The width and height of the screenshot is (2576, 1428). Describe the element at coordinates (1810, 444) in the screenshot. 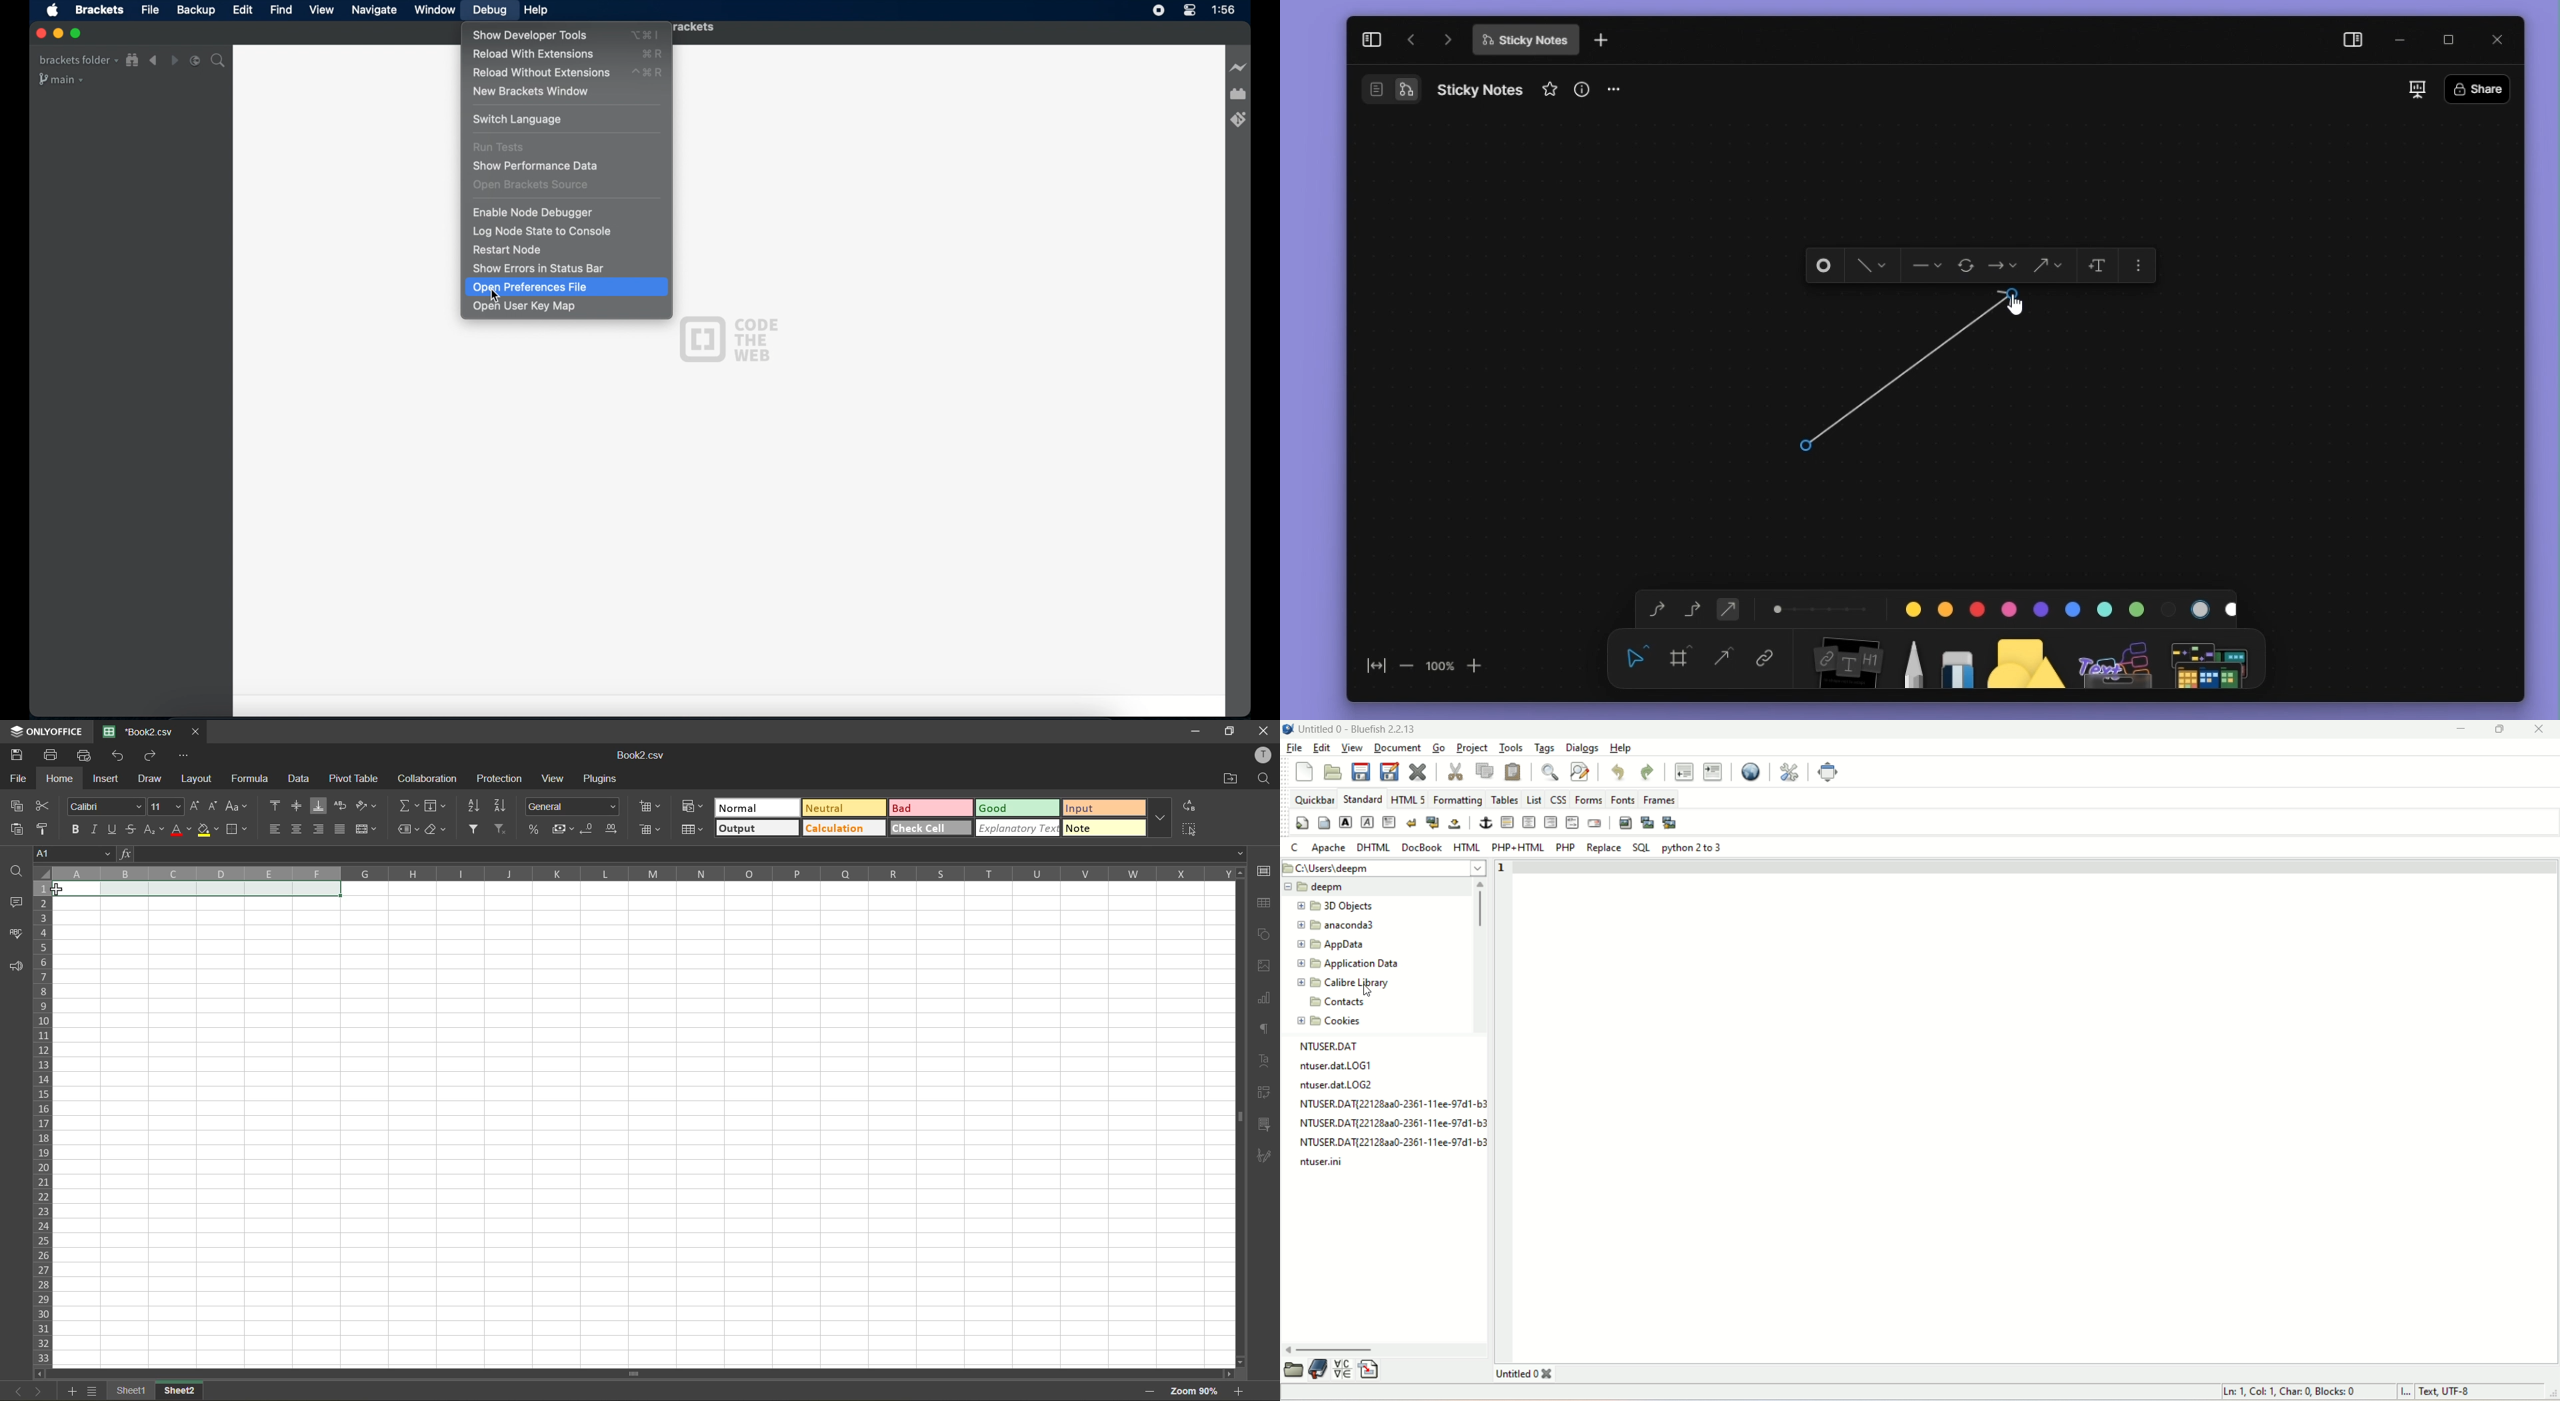

I see `mouse crosshair` at that location.